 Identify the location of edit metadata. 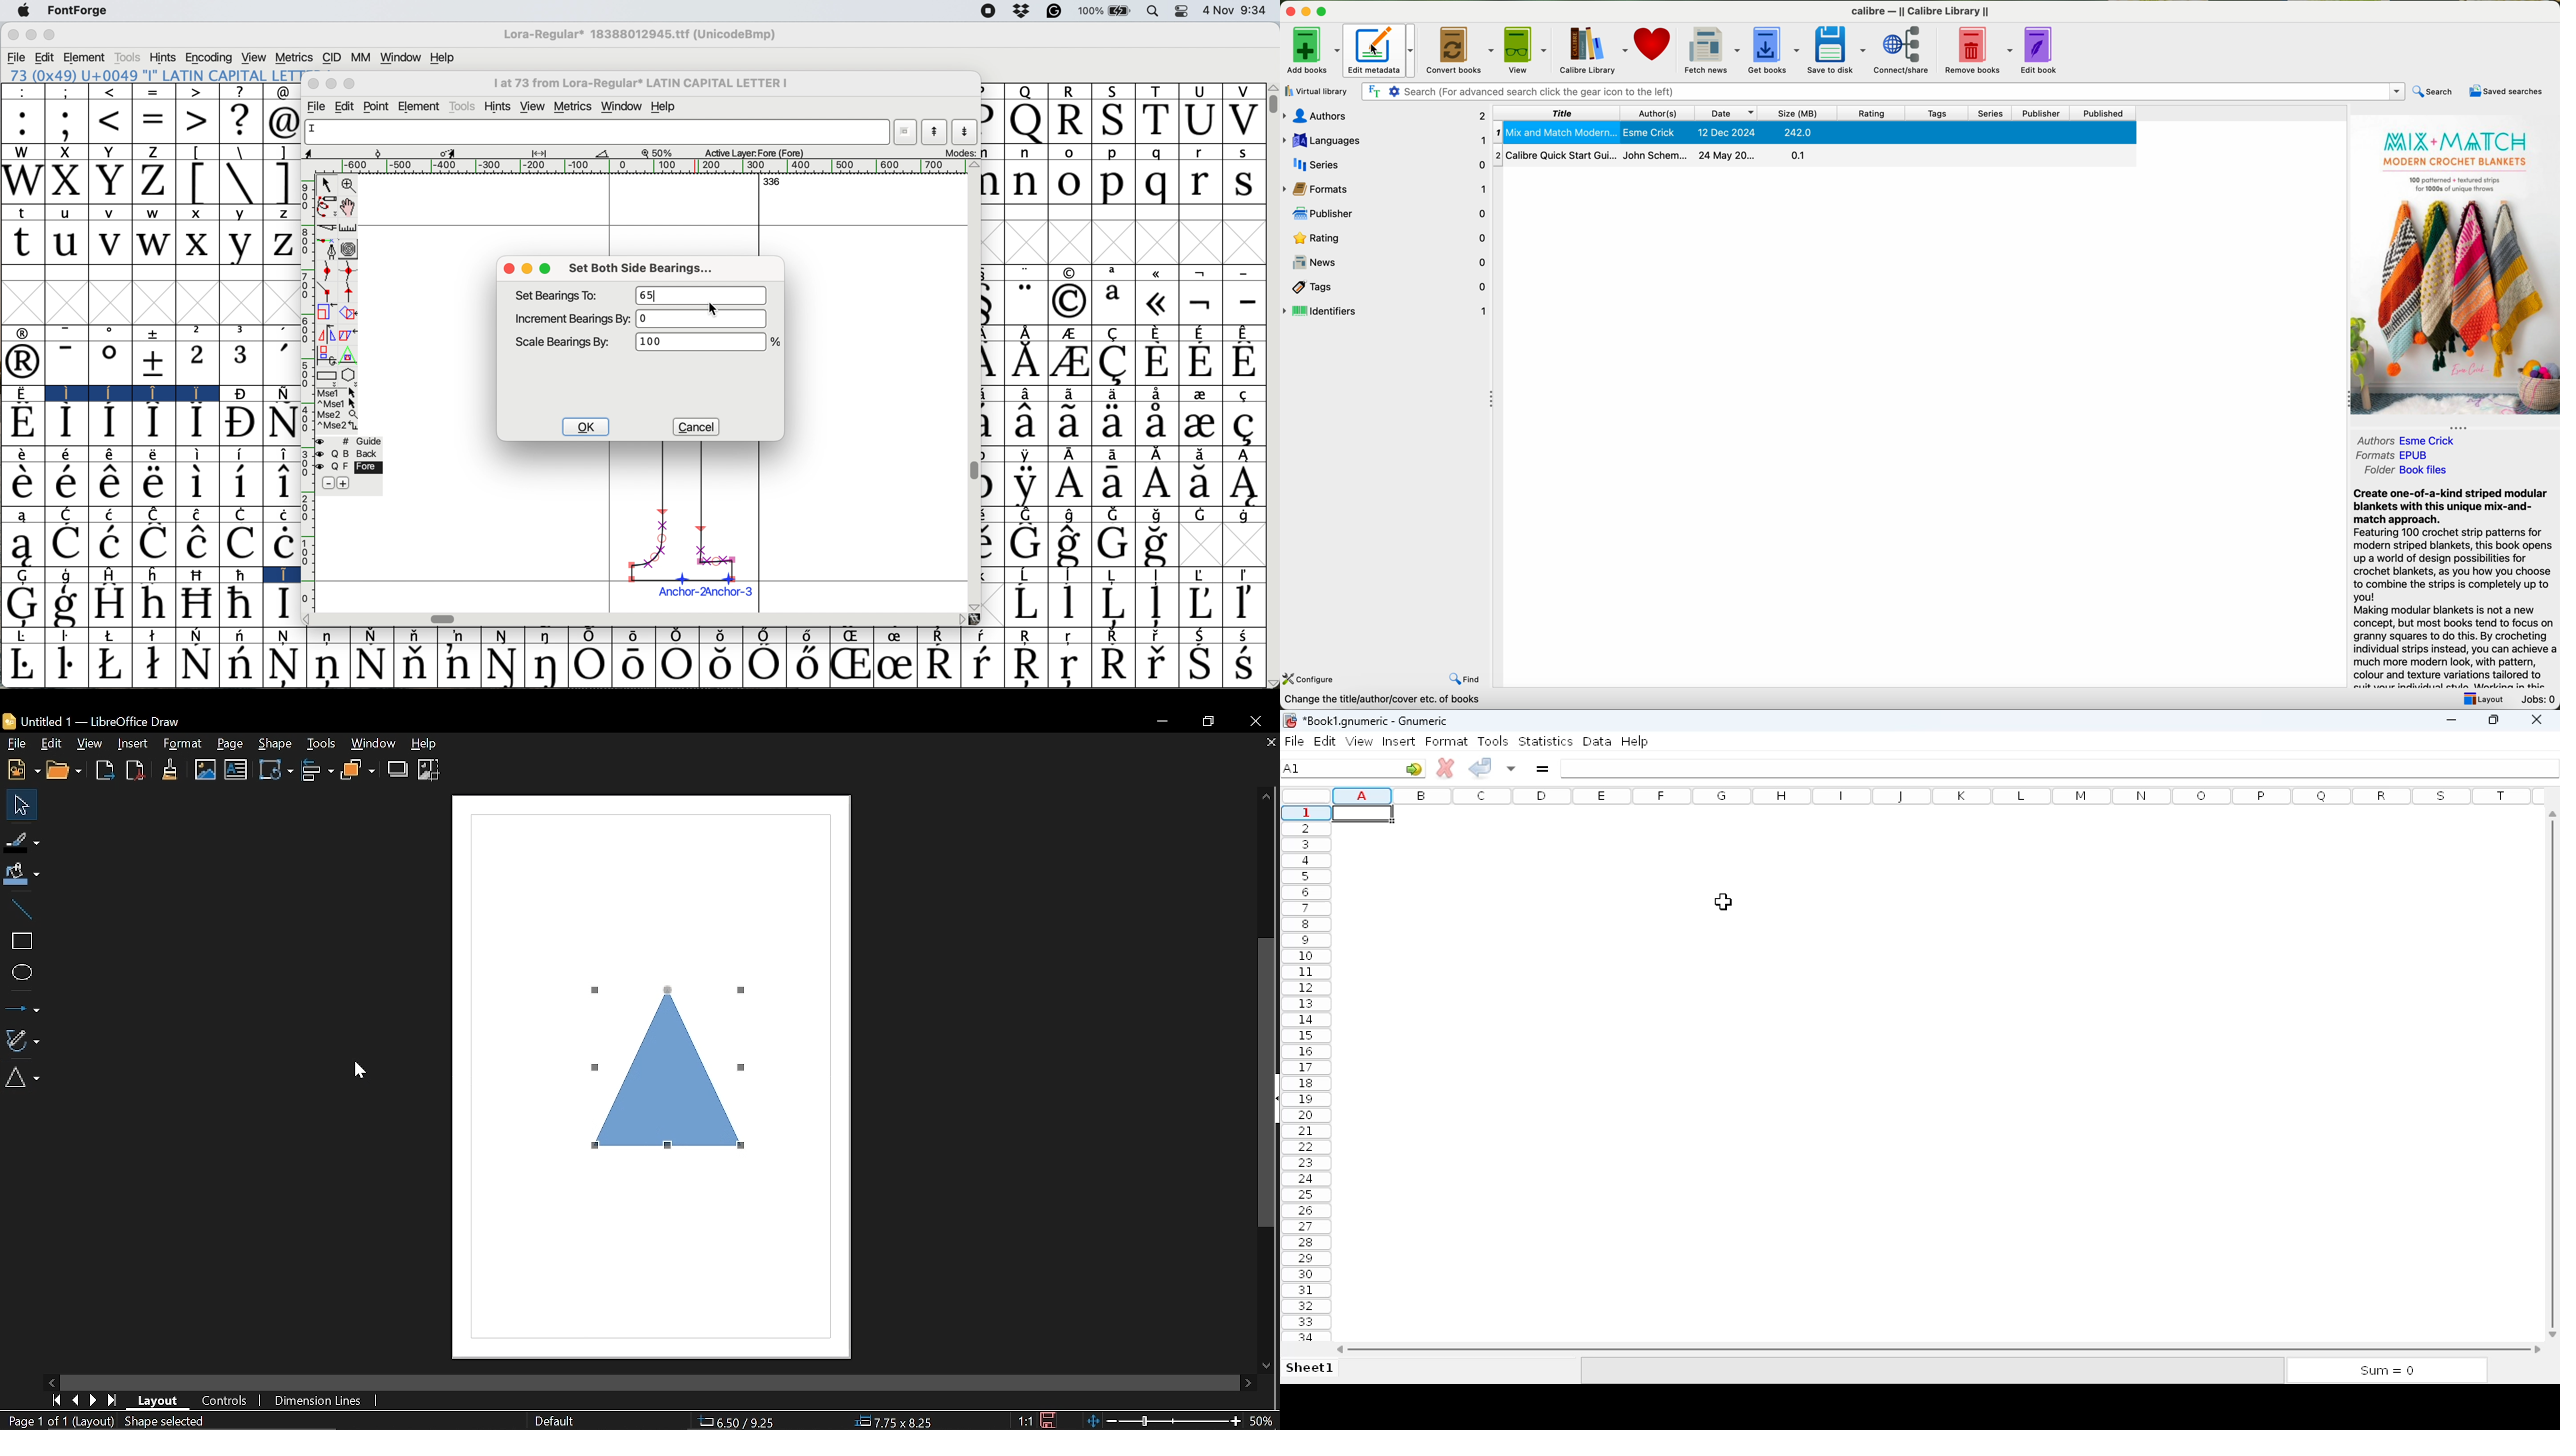
(1381, 50).